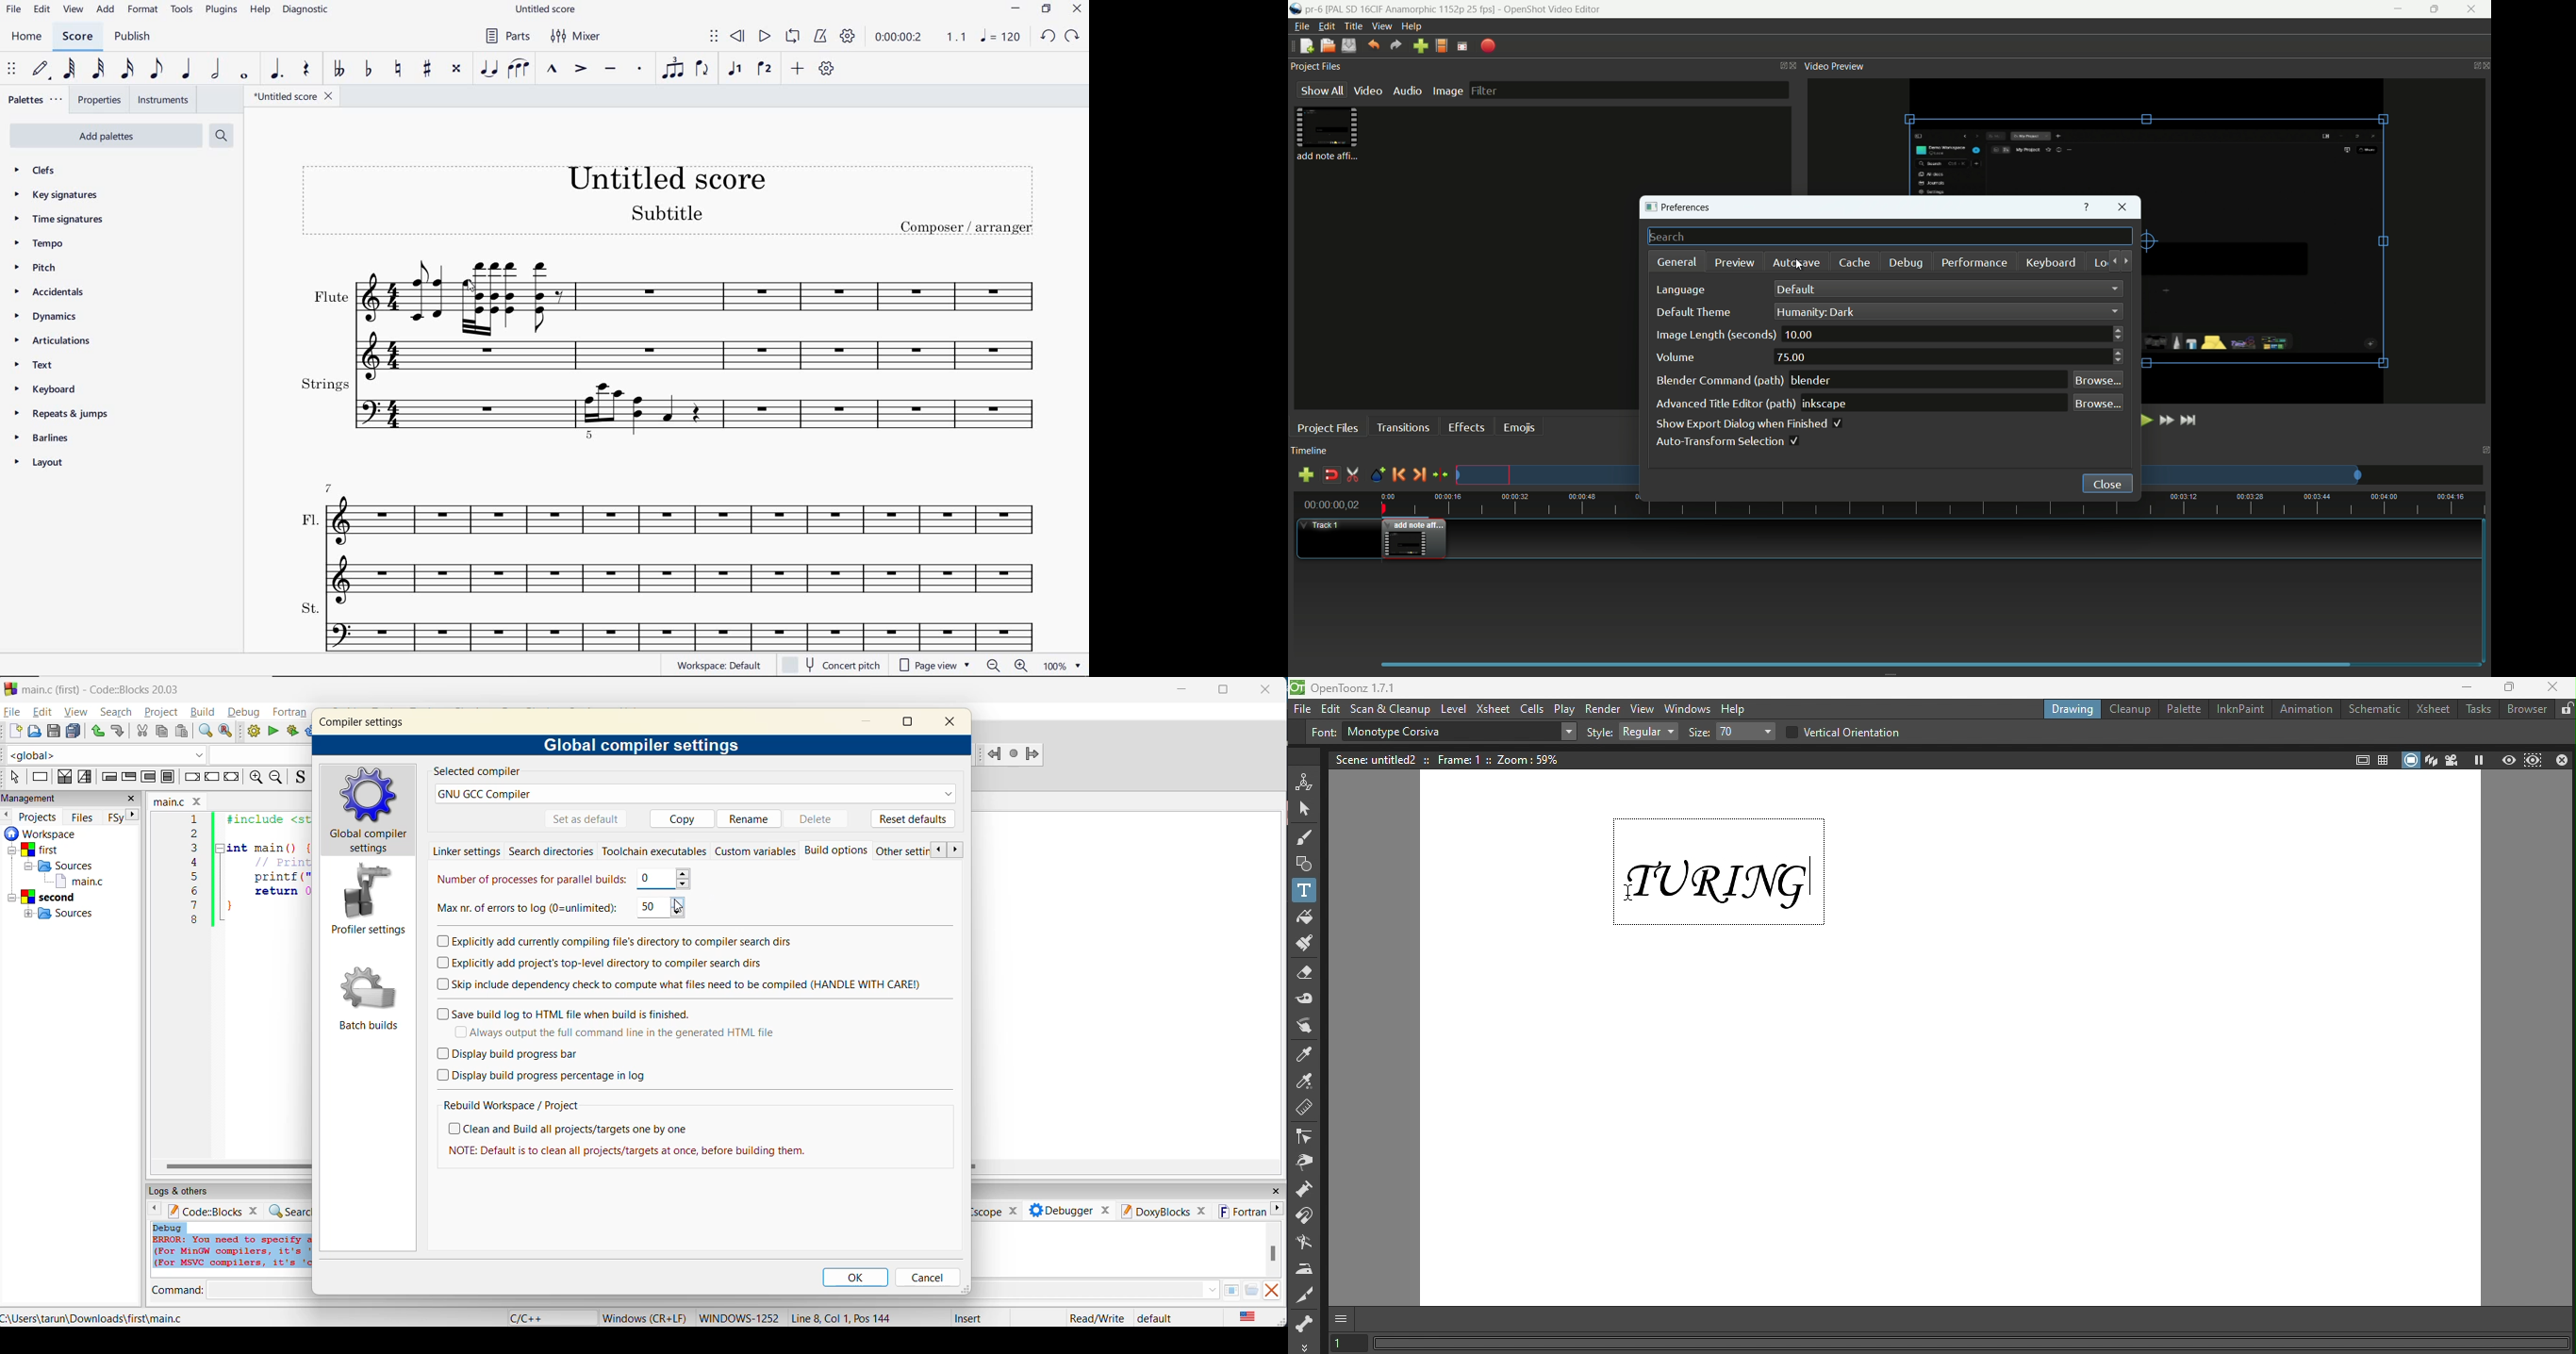  What do you see at coordinates (680, 410) in the screenshot?
I see `strings` at bounding box center [680, 410].